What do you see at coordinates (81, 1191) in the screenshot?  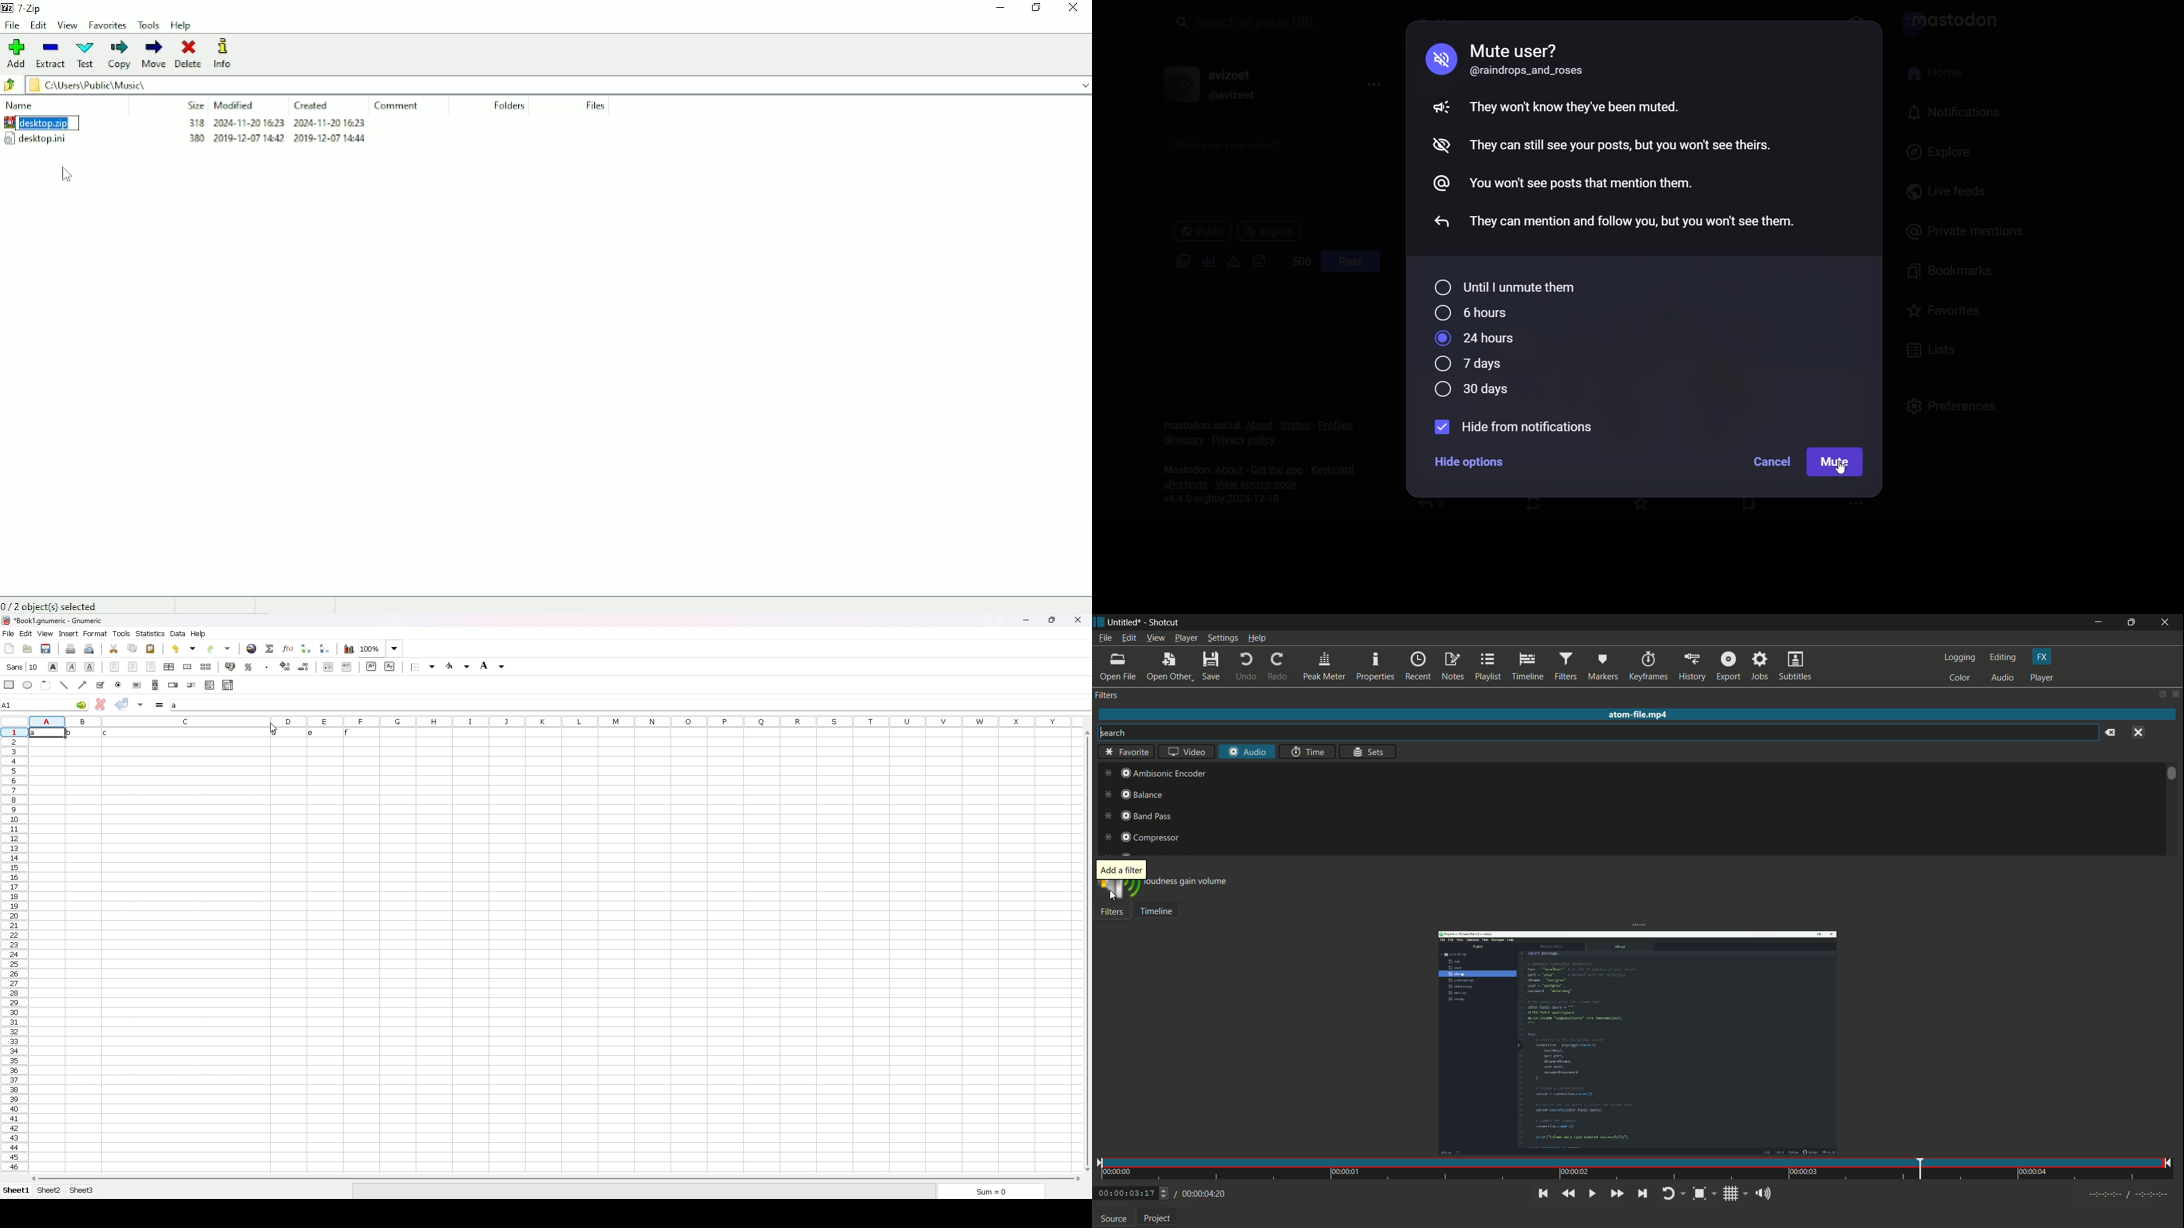 I see `sheet 3` at bounding box center [81, 1191].